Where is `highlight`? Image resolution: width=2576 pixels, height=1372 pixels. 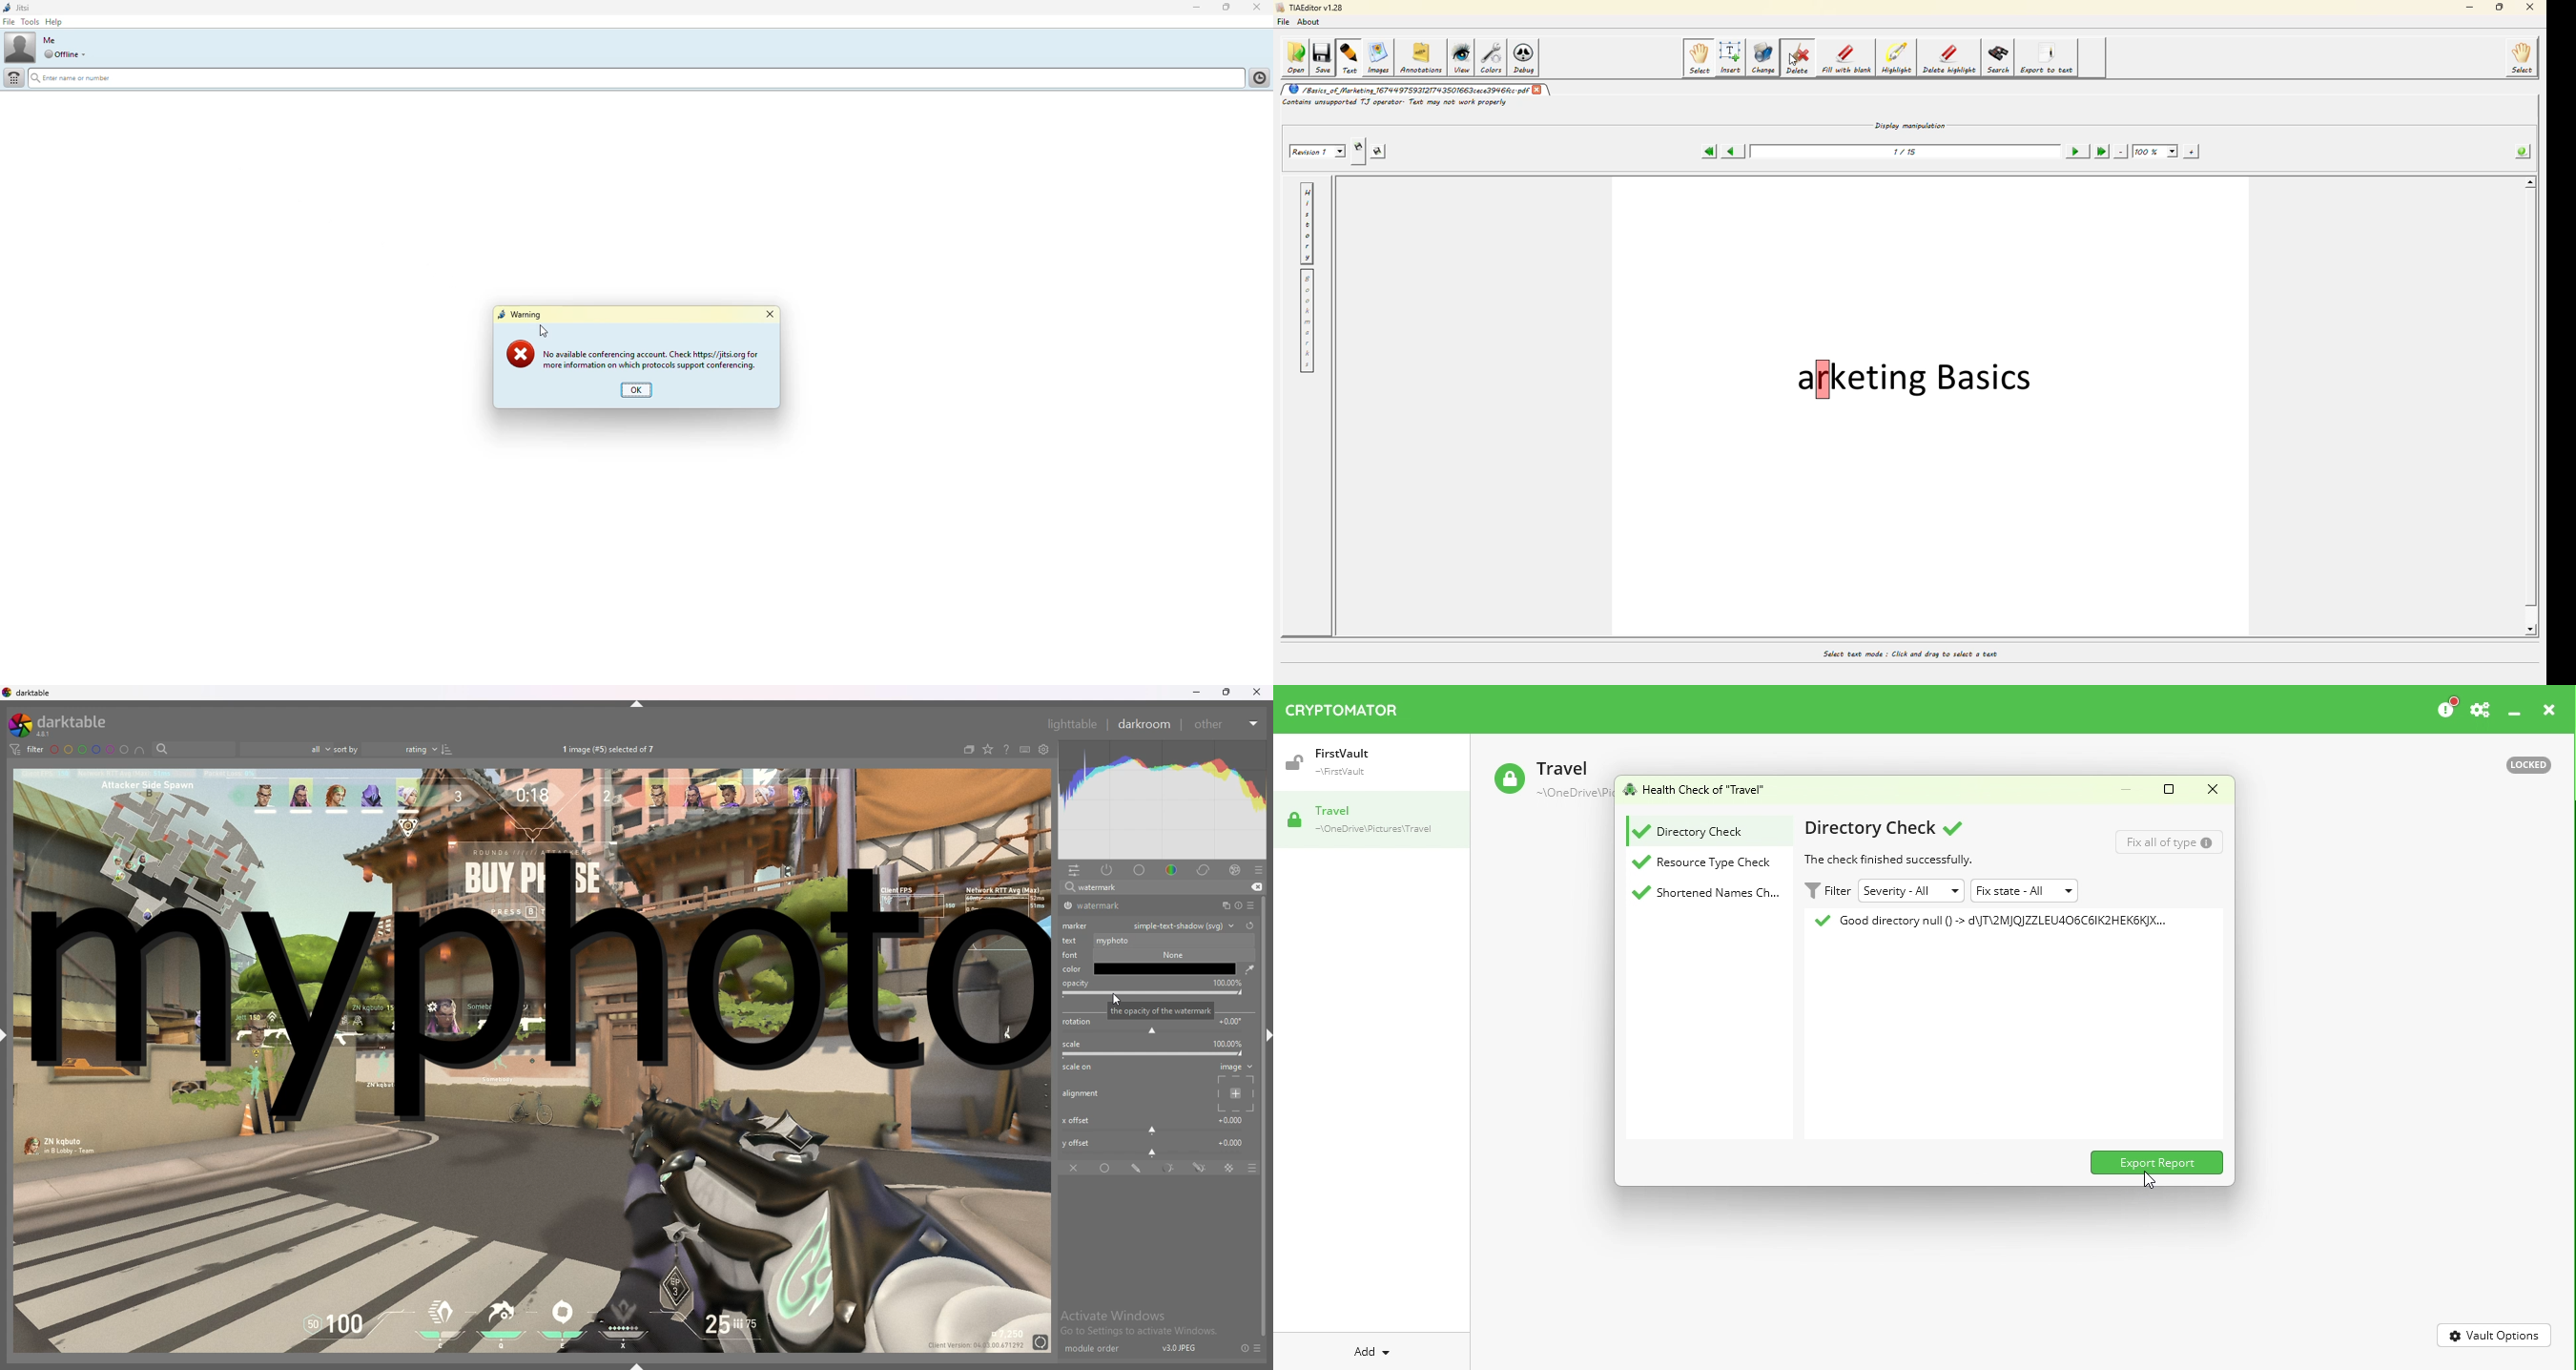
highlight is located at coordinates (1897, 58).